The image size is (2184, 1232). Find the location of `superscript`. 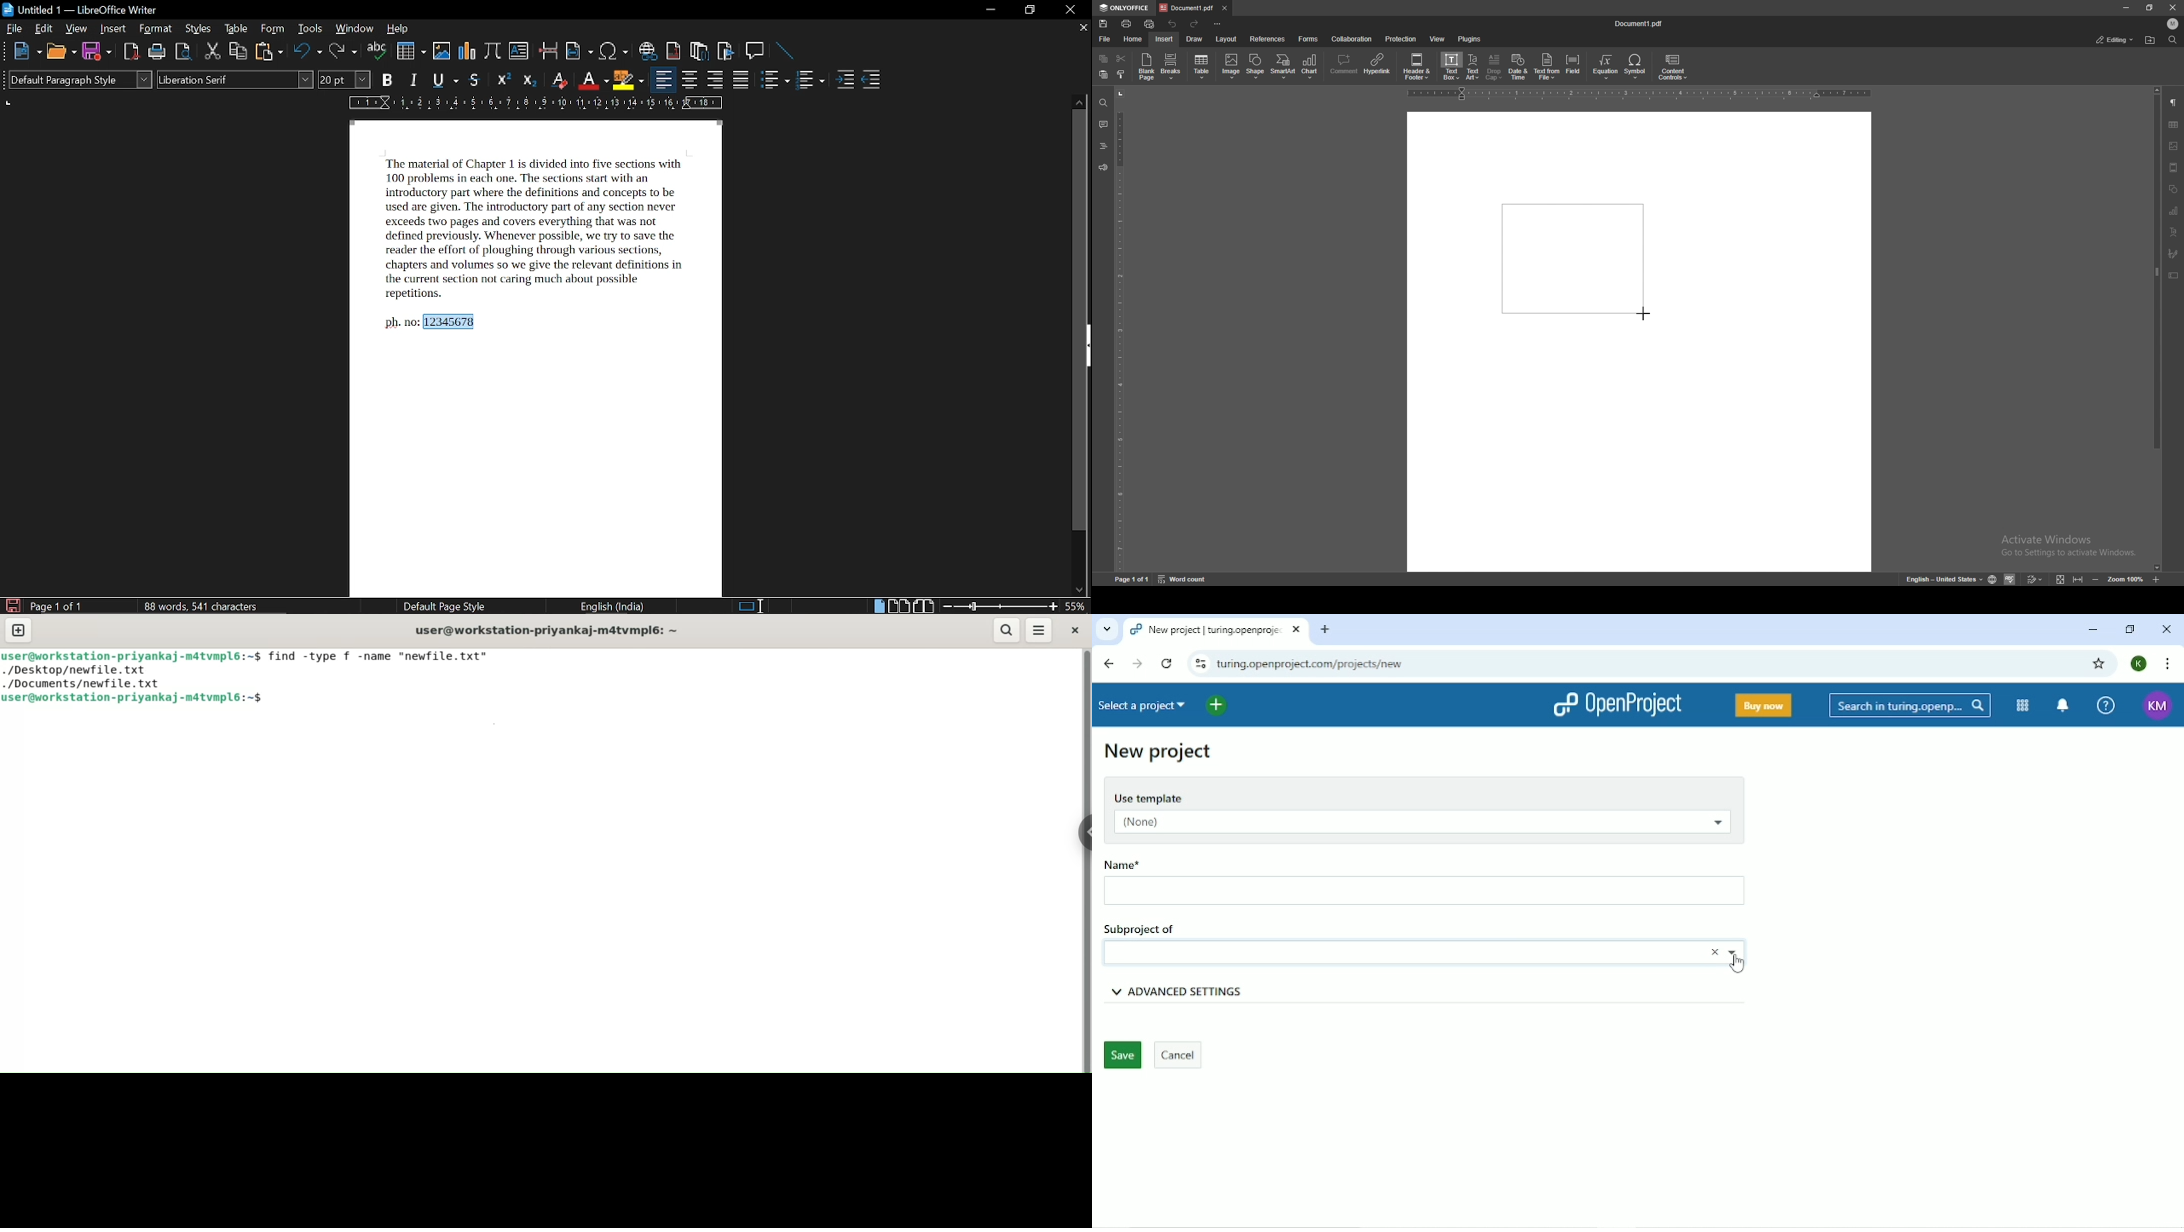

superscript is located at coordinates (501, 81).